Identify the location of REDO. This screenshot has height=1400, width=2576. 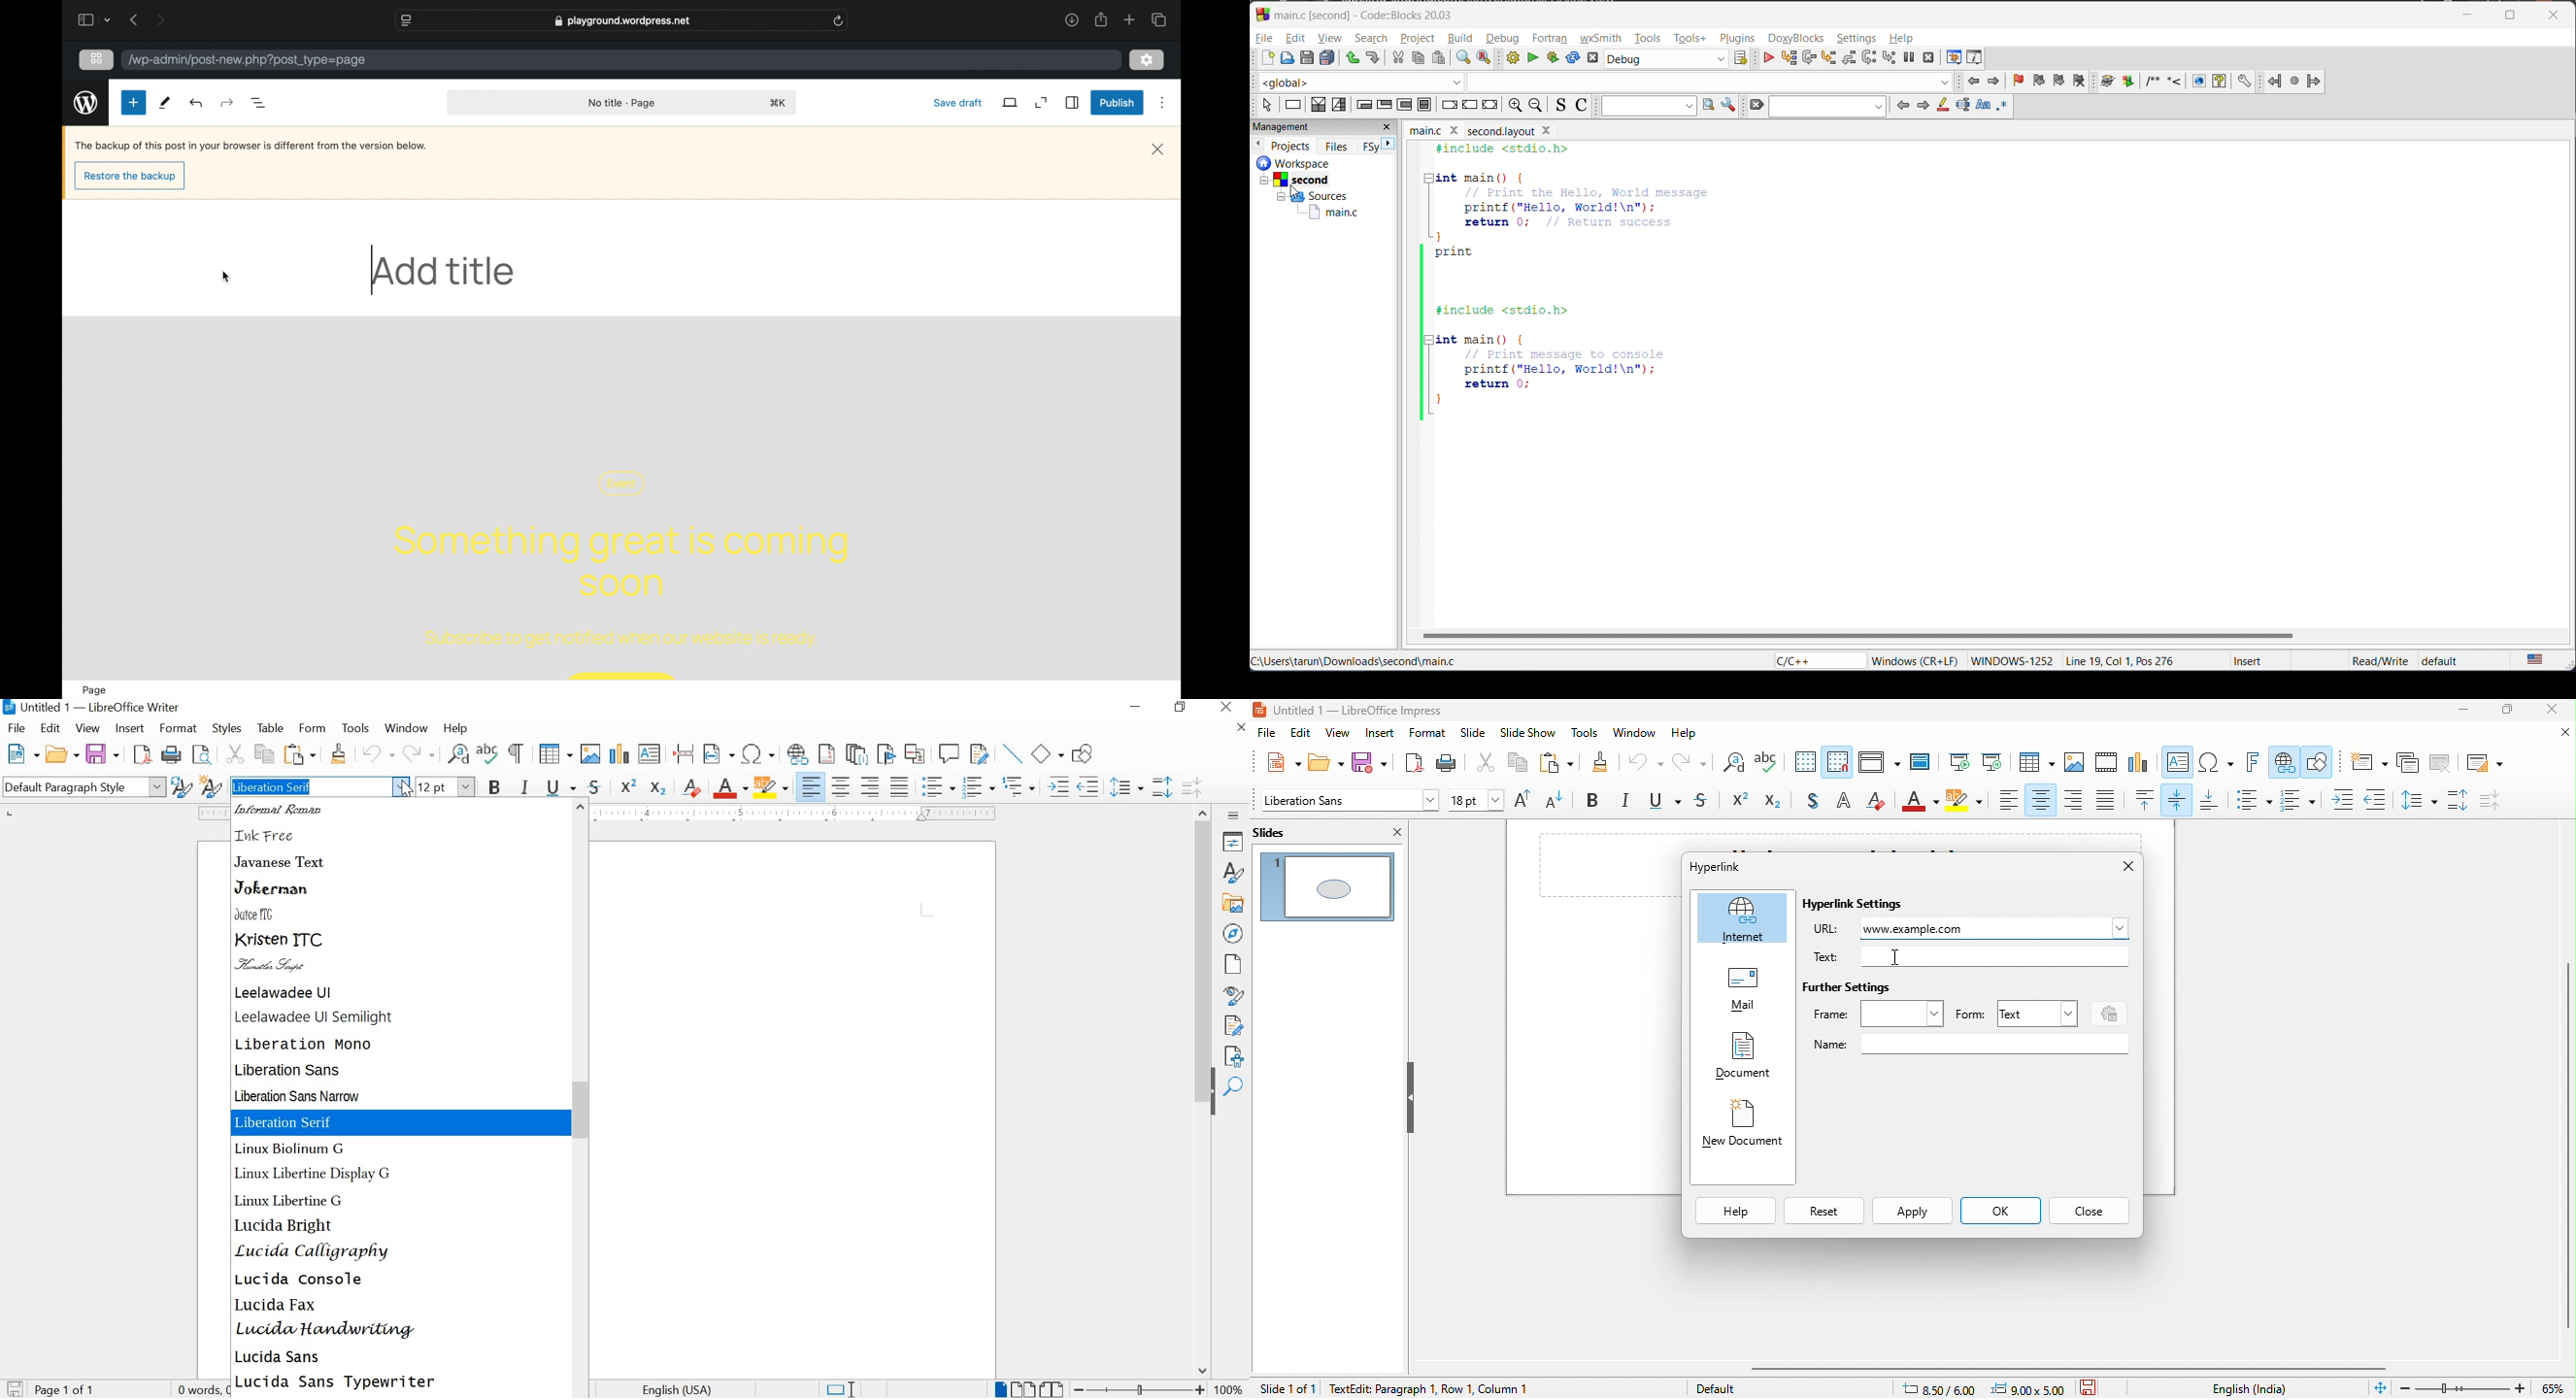
(421, 754).